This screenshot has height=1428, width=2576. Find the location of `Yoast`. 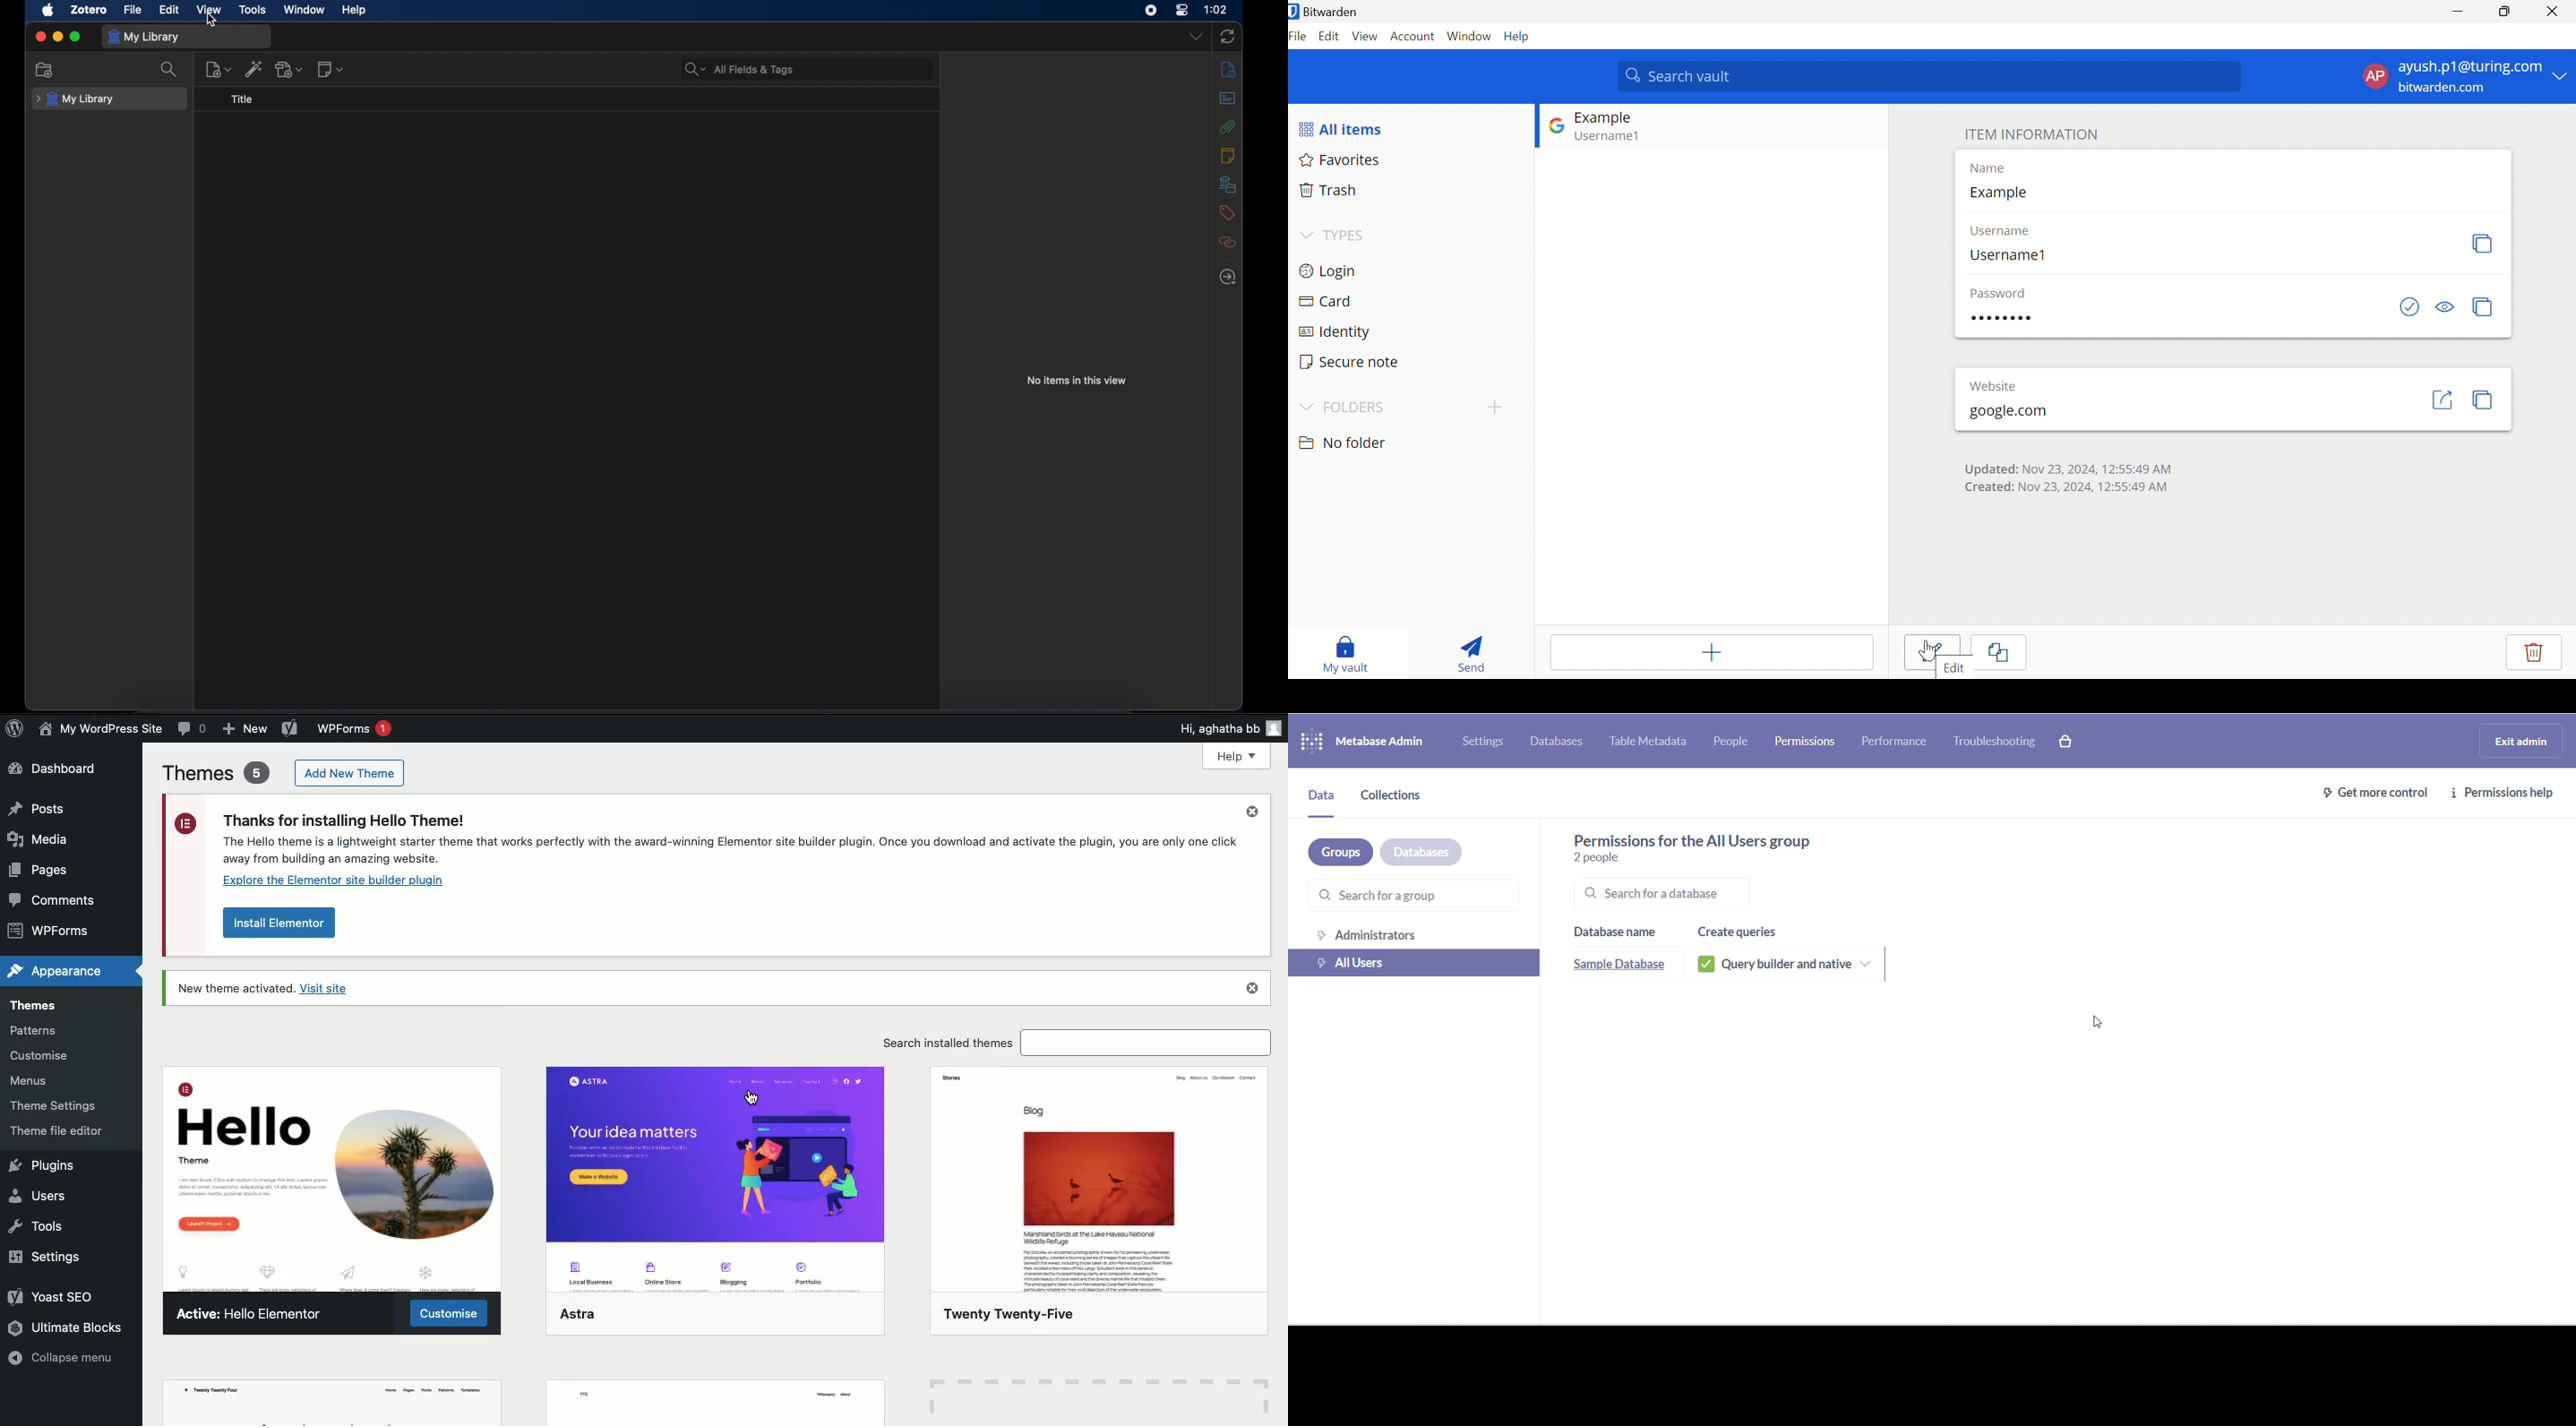

Yoast is located at coordinates (289, 727).